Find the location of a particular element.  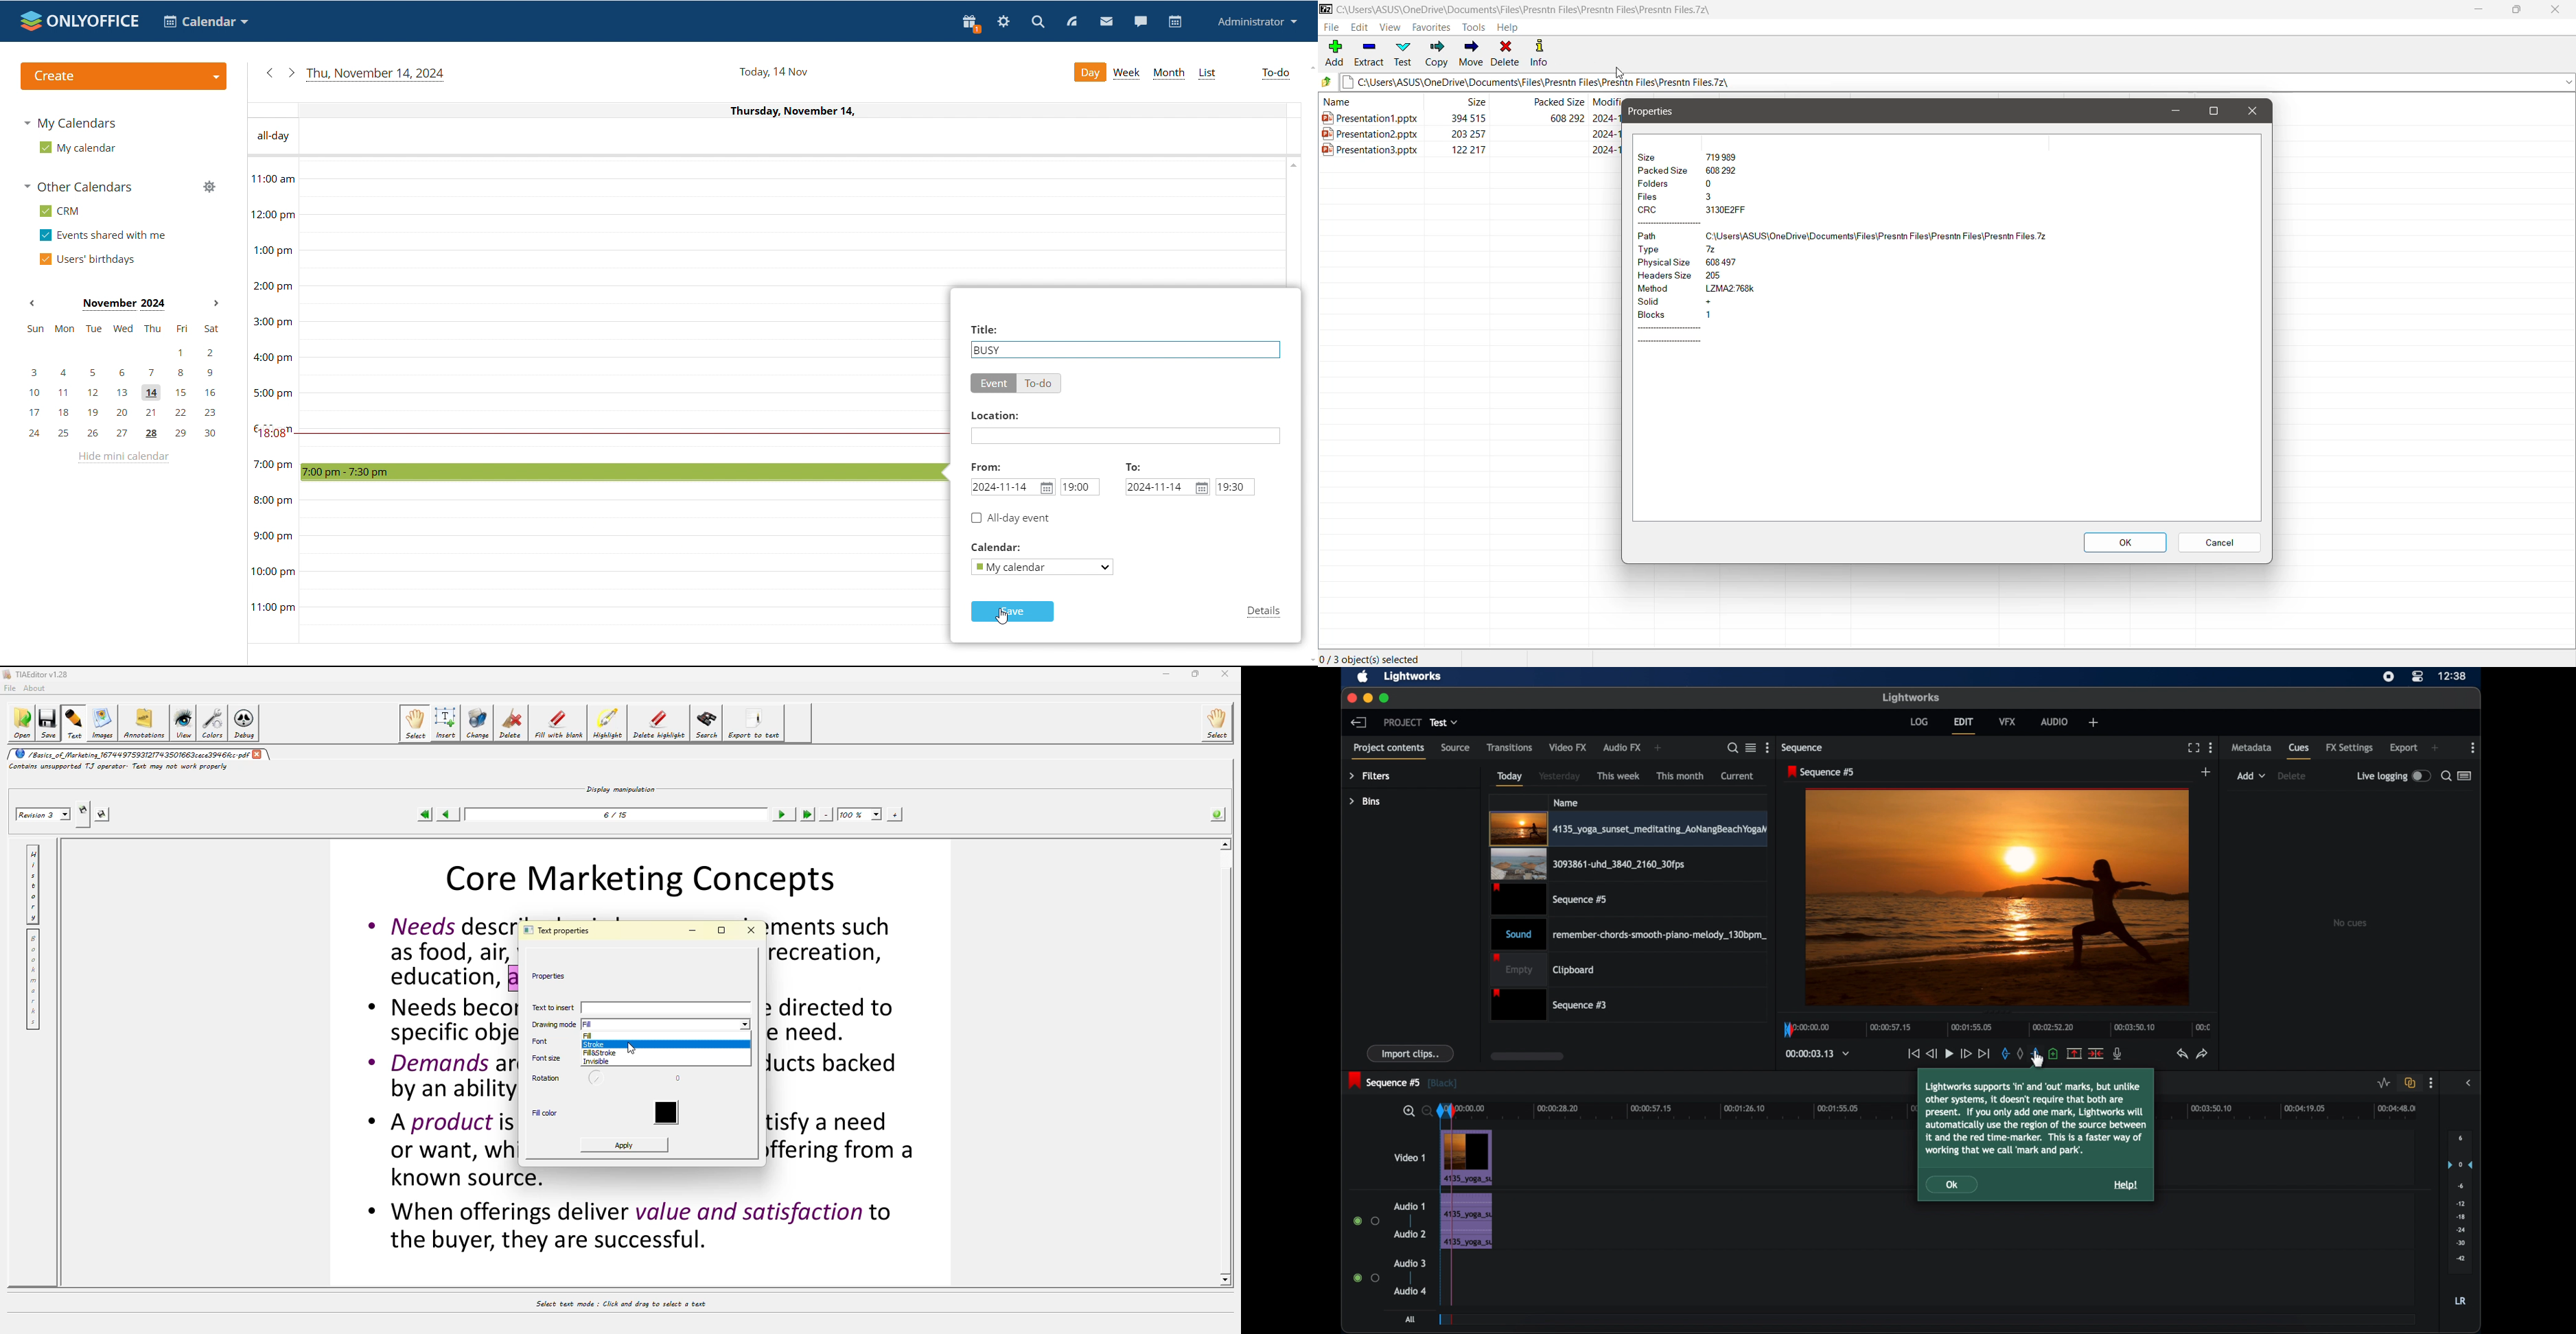

c\Users\ASUS\OneDrive\Documents\Files\Presntn Files\Presntn Files\presntn is located at coordinates (1957, 84).